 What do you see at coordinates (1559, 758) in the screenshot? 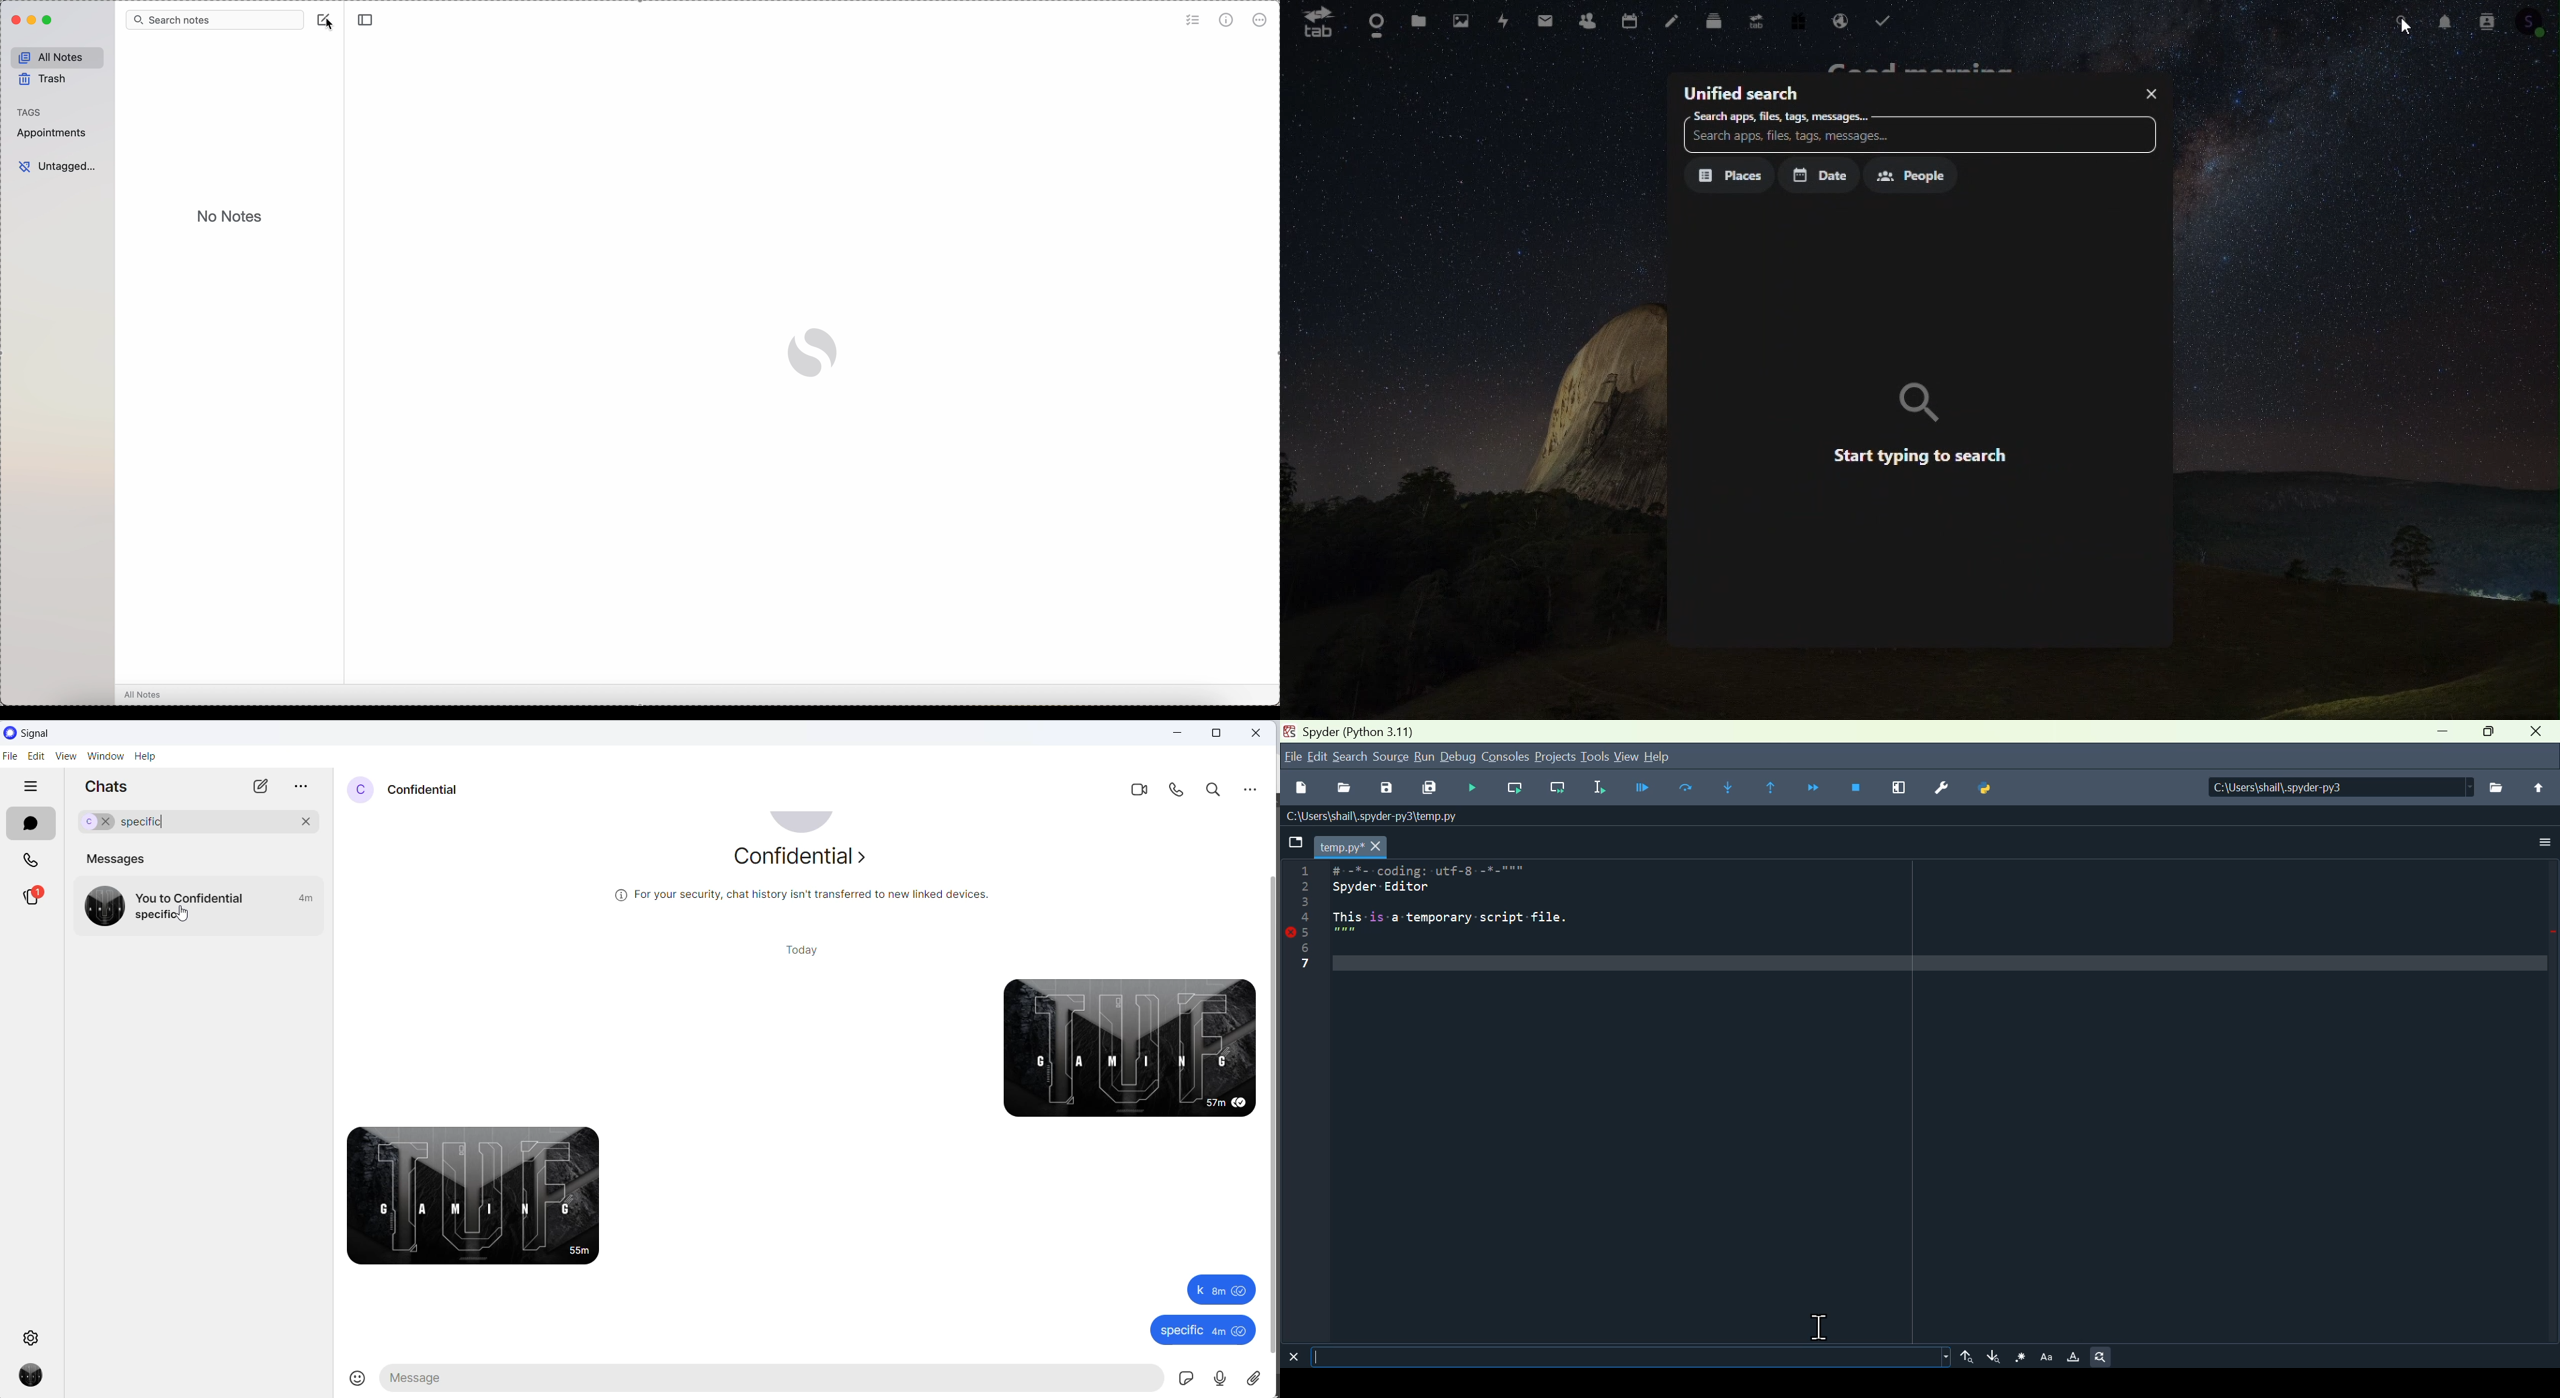
I see `Projects` at bounding box center [1559, 758].